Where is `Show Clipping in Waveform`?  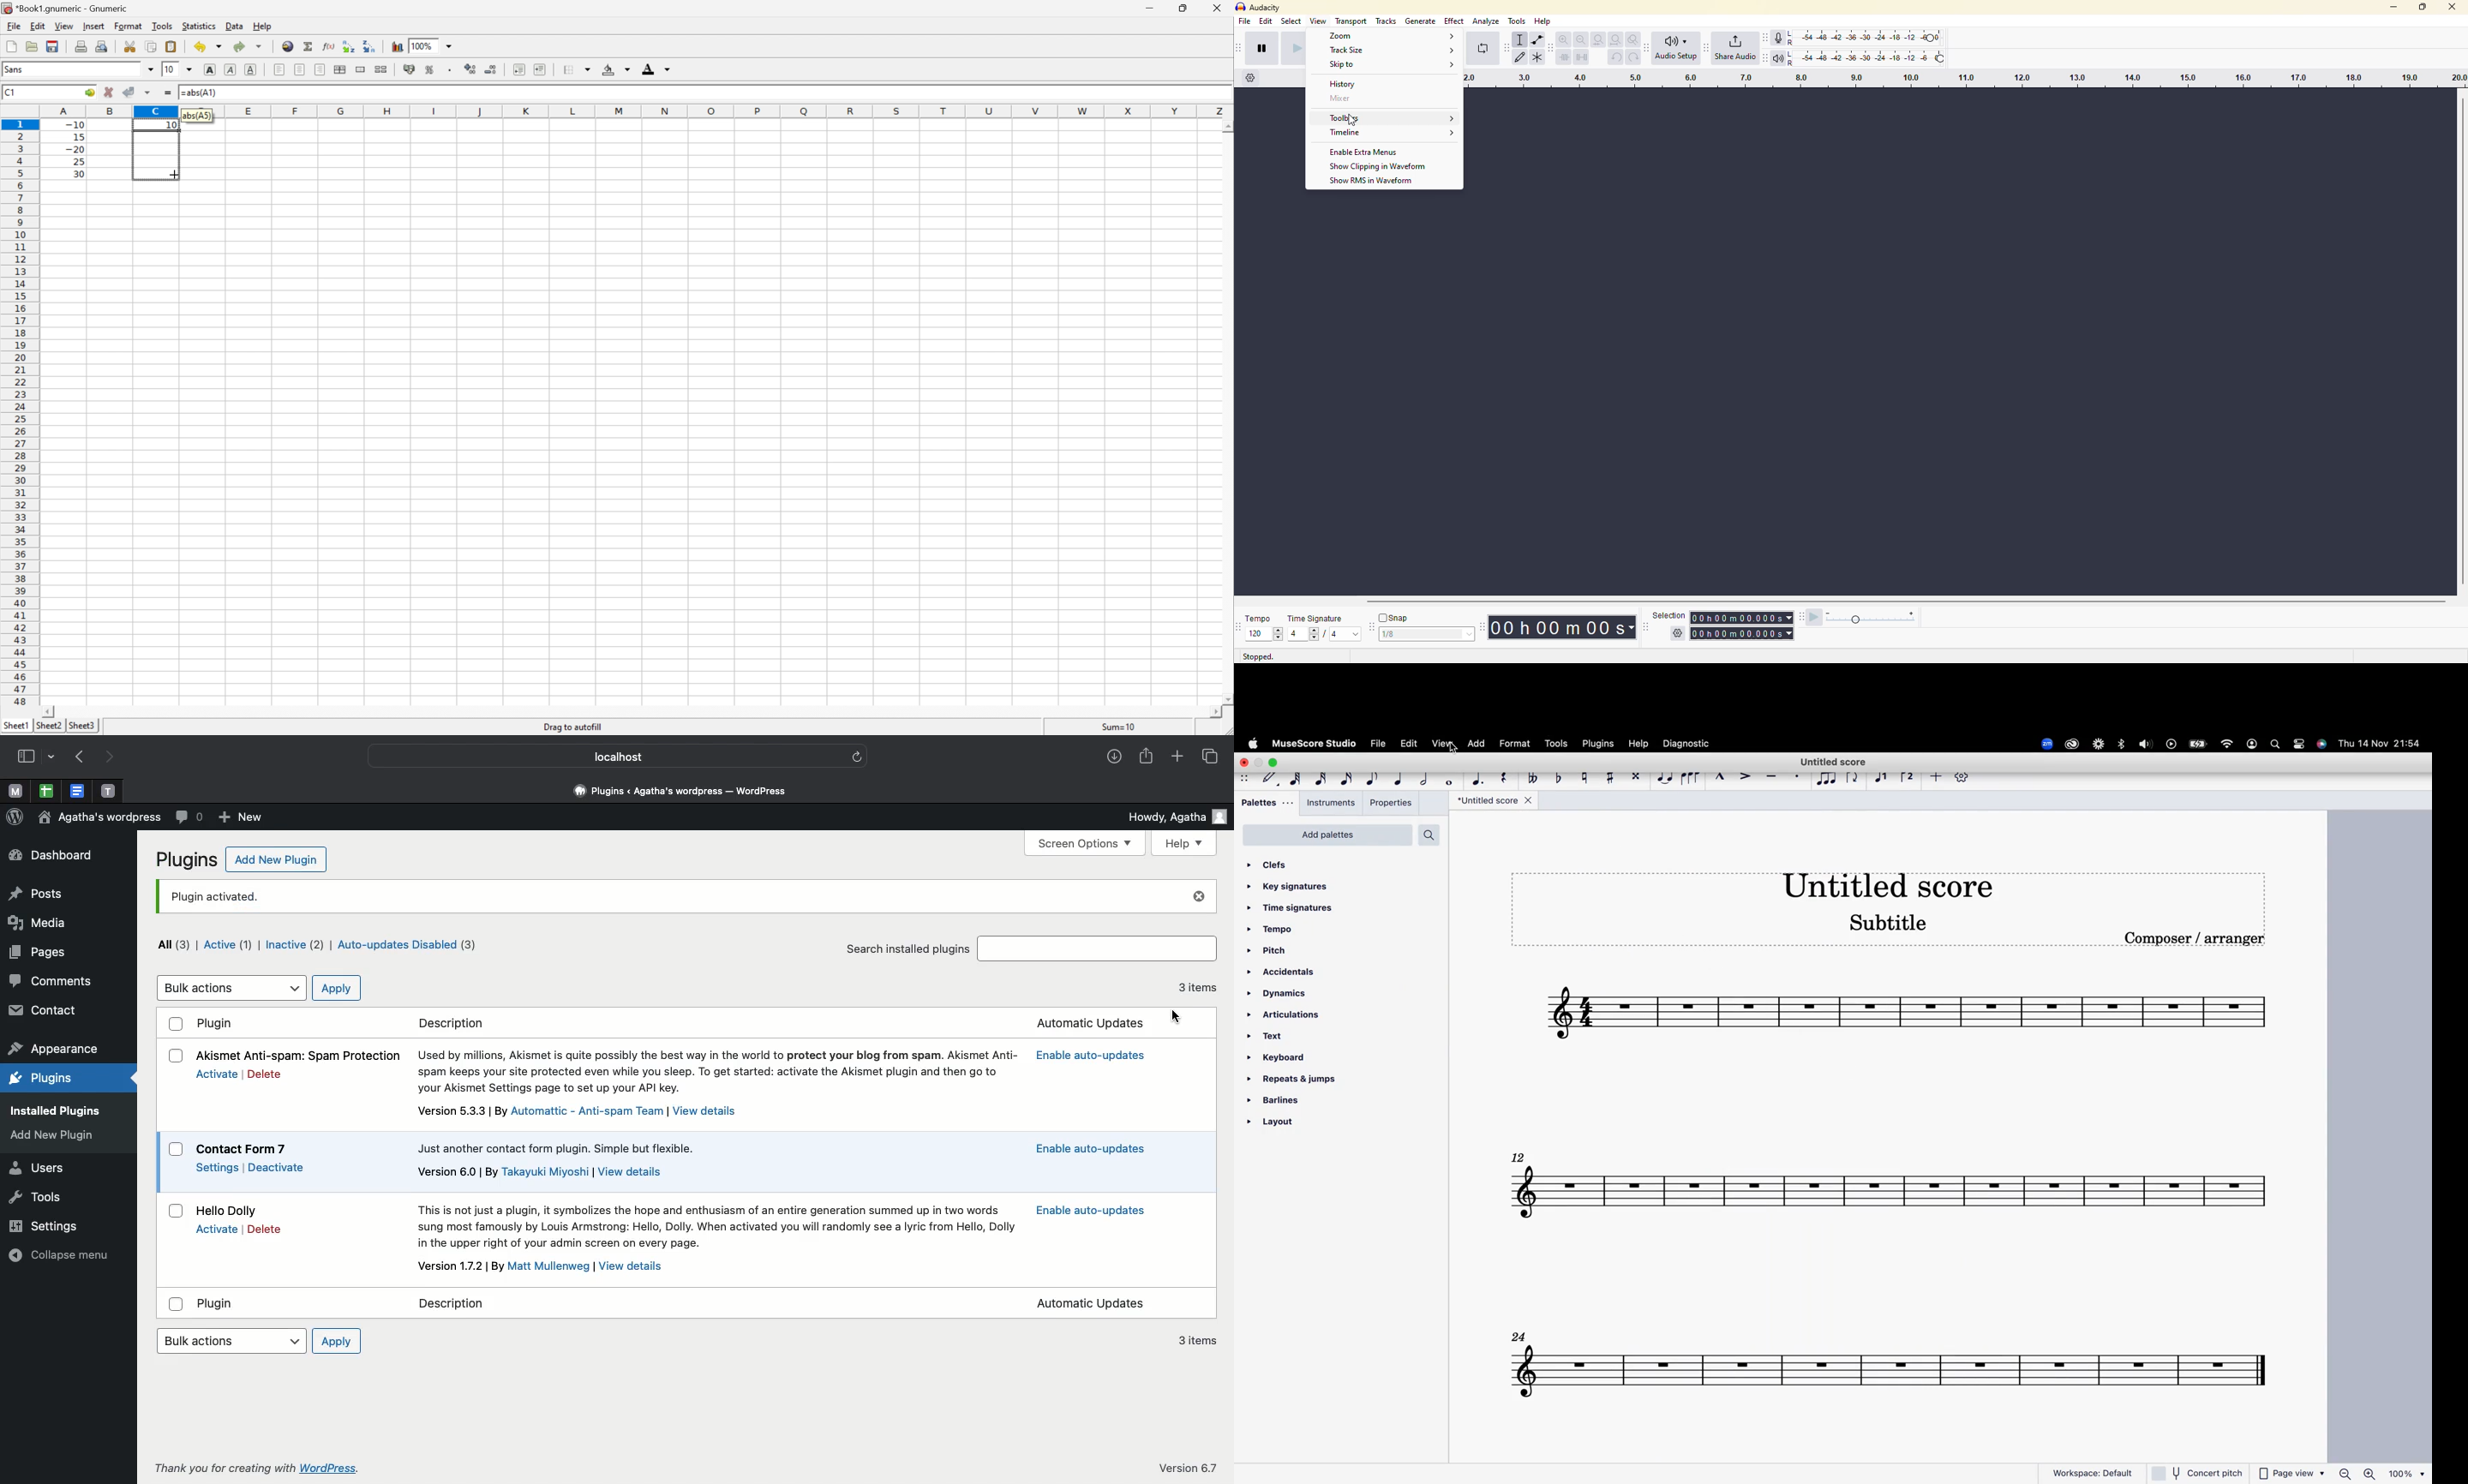 Show Clipping in Waveform is located at coordinates (1377, 167).